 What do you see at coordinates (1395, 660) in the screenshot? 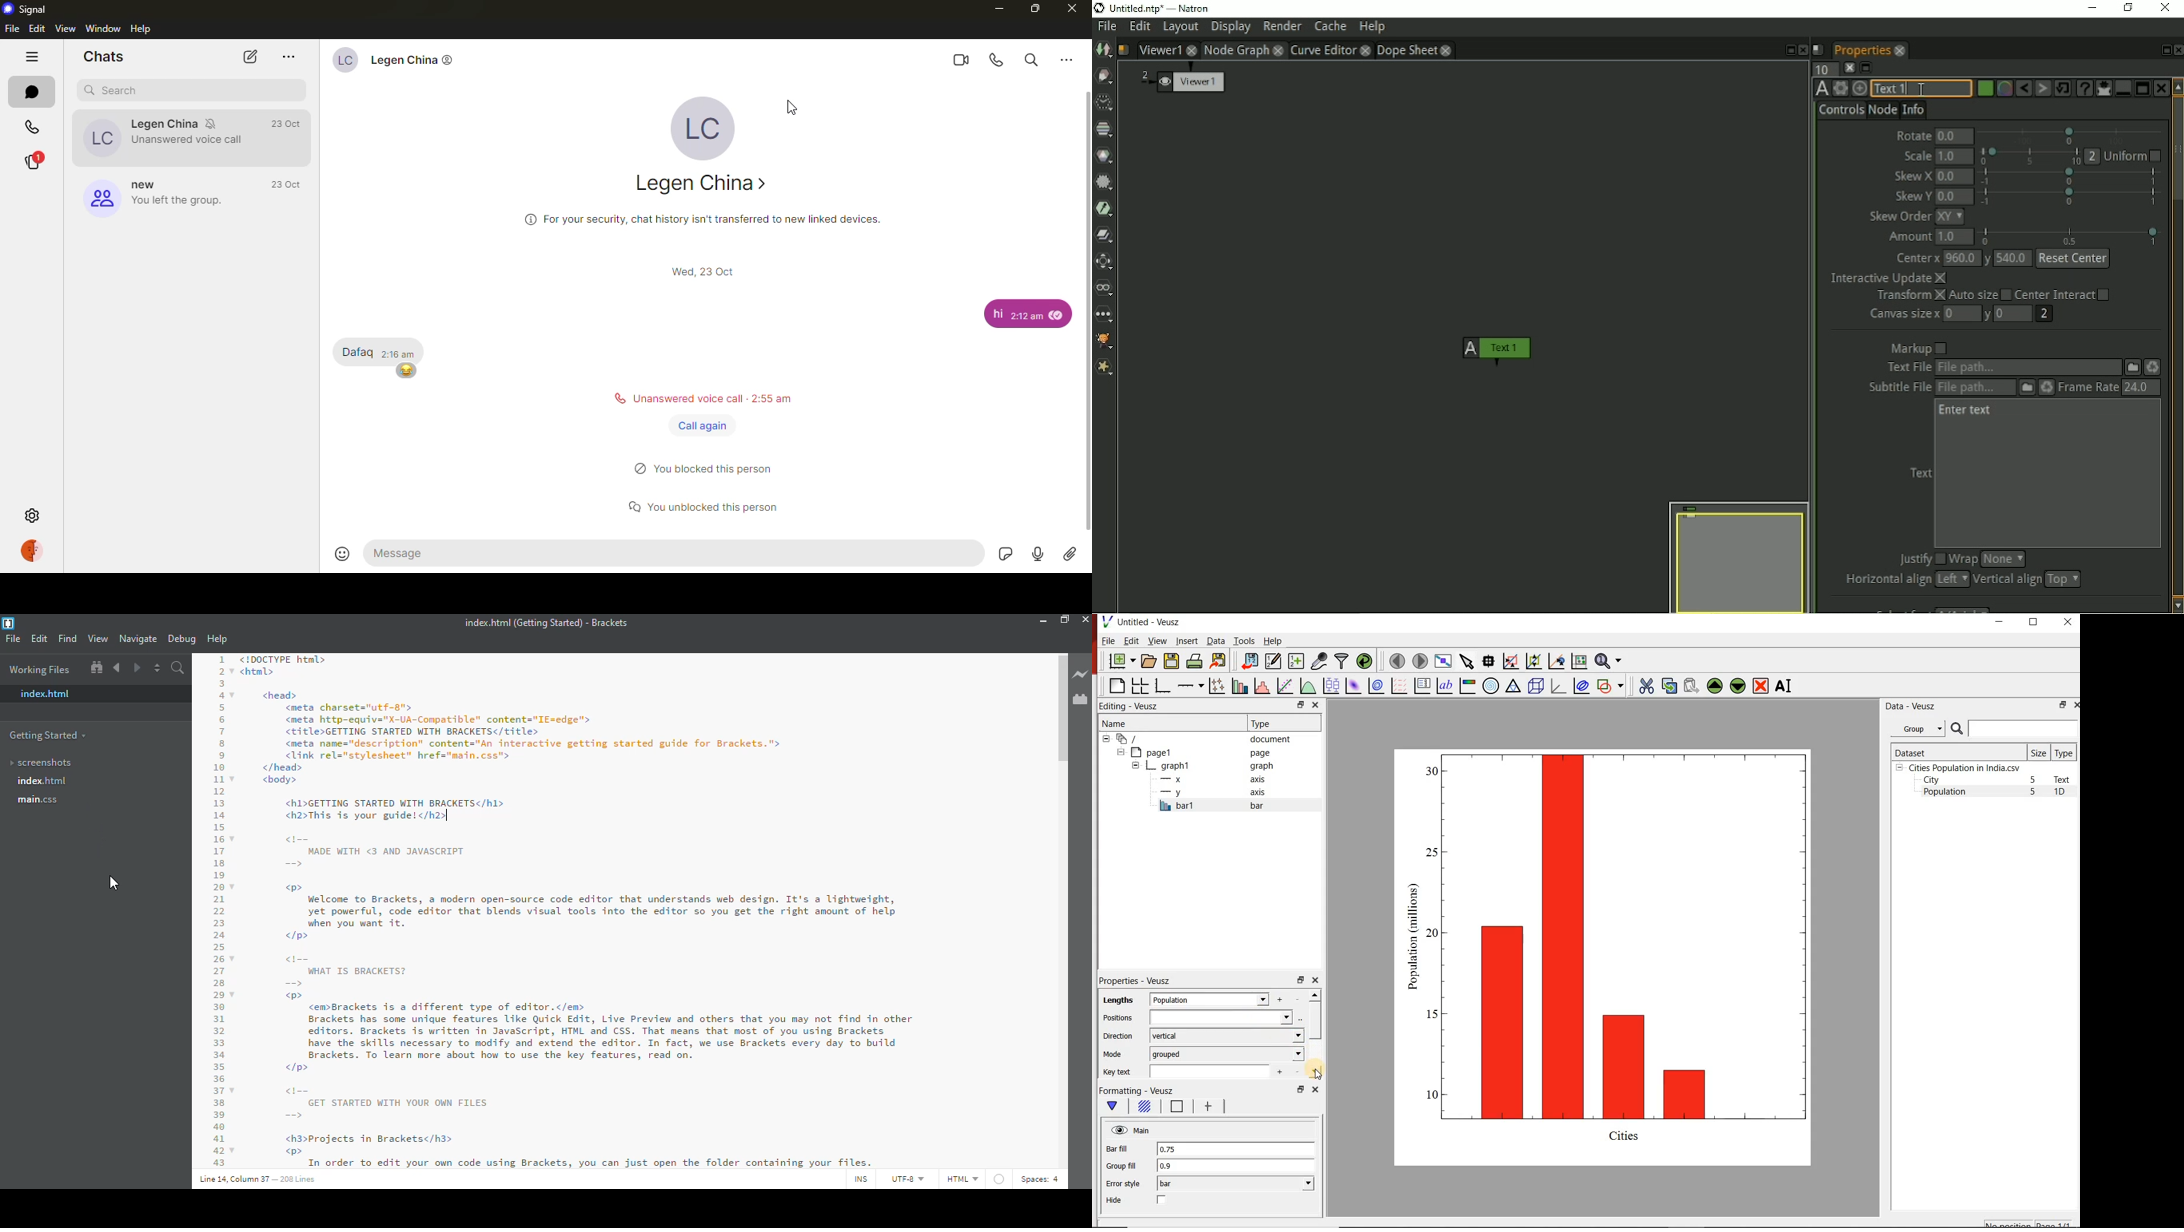
I see `move to the previous page` at bounding box center [1395, 660].